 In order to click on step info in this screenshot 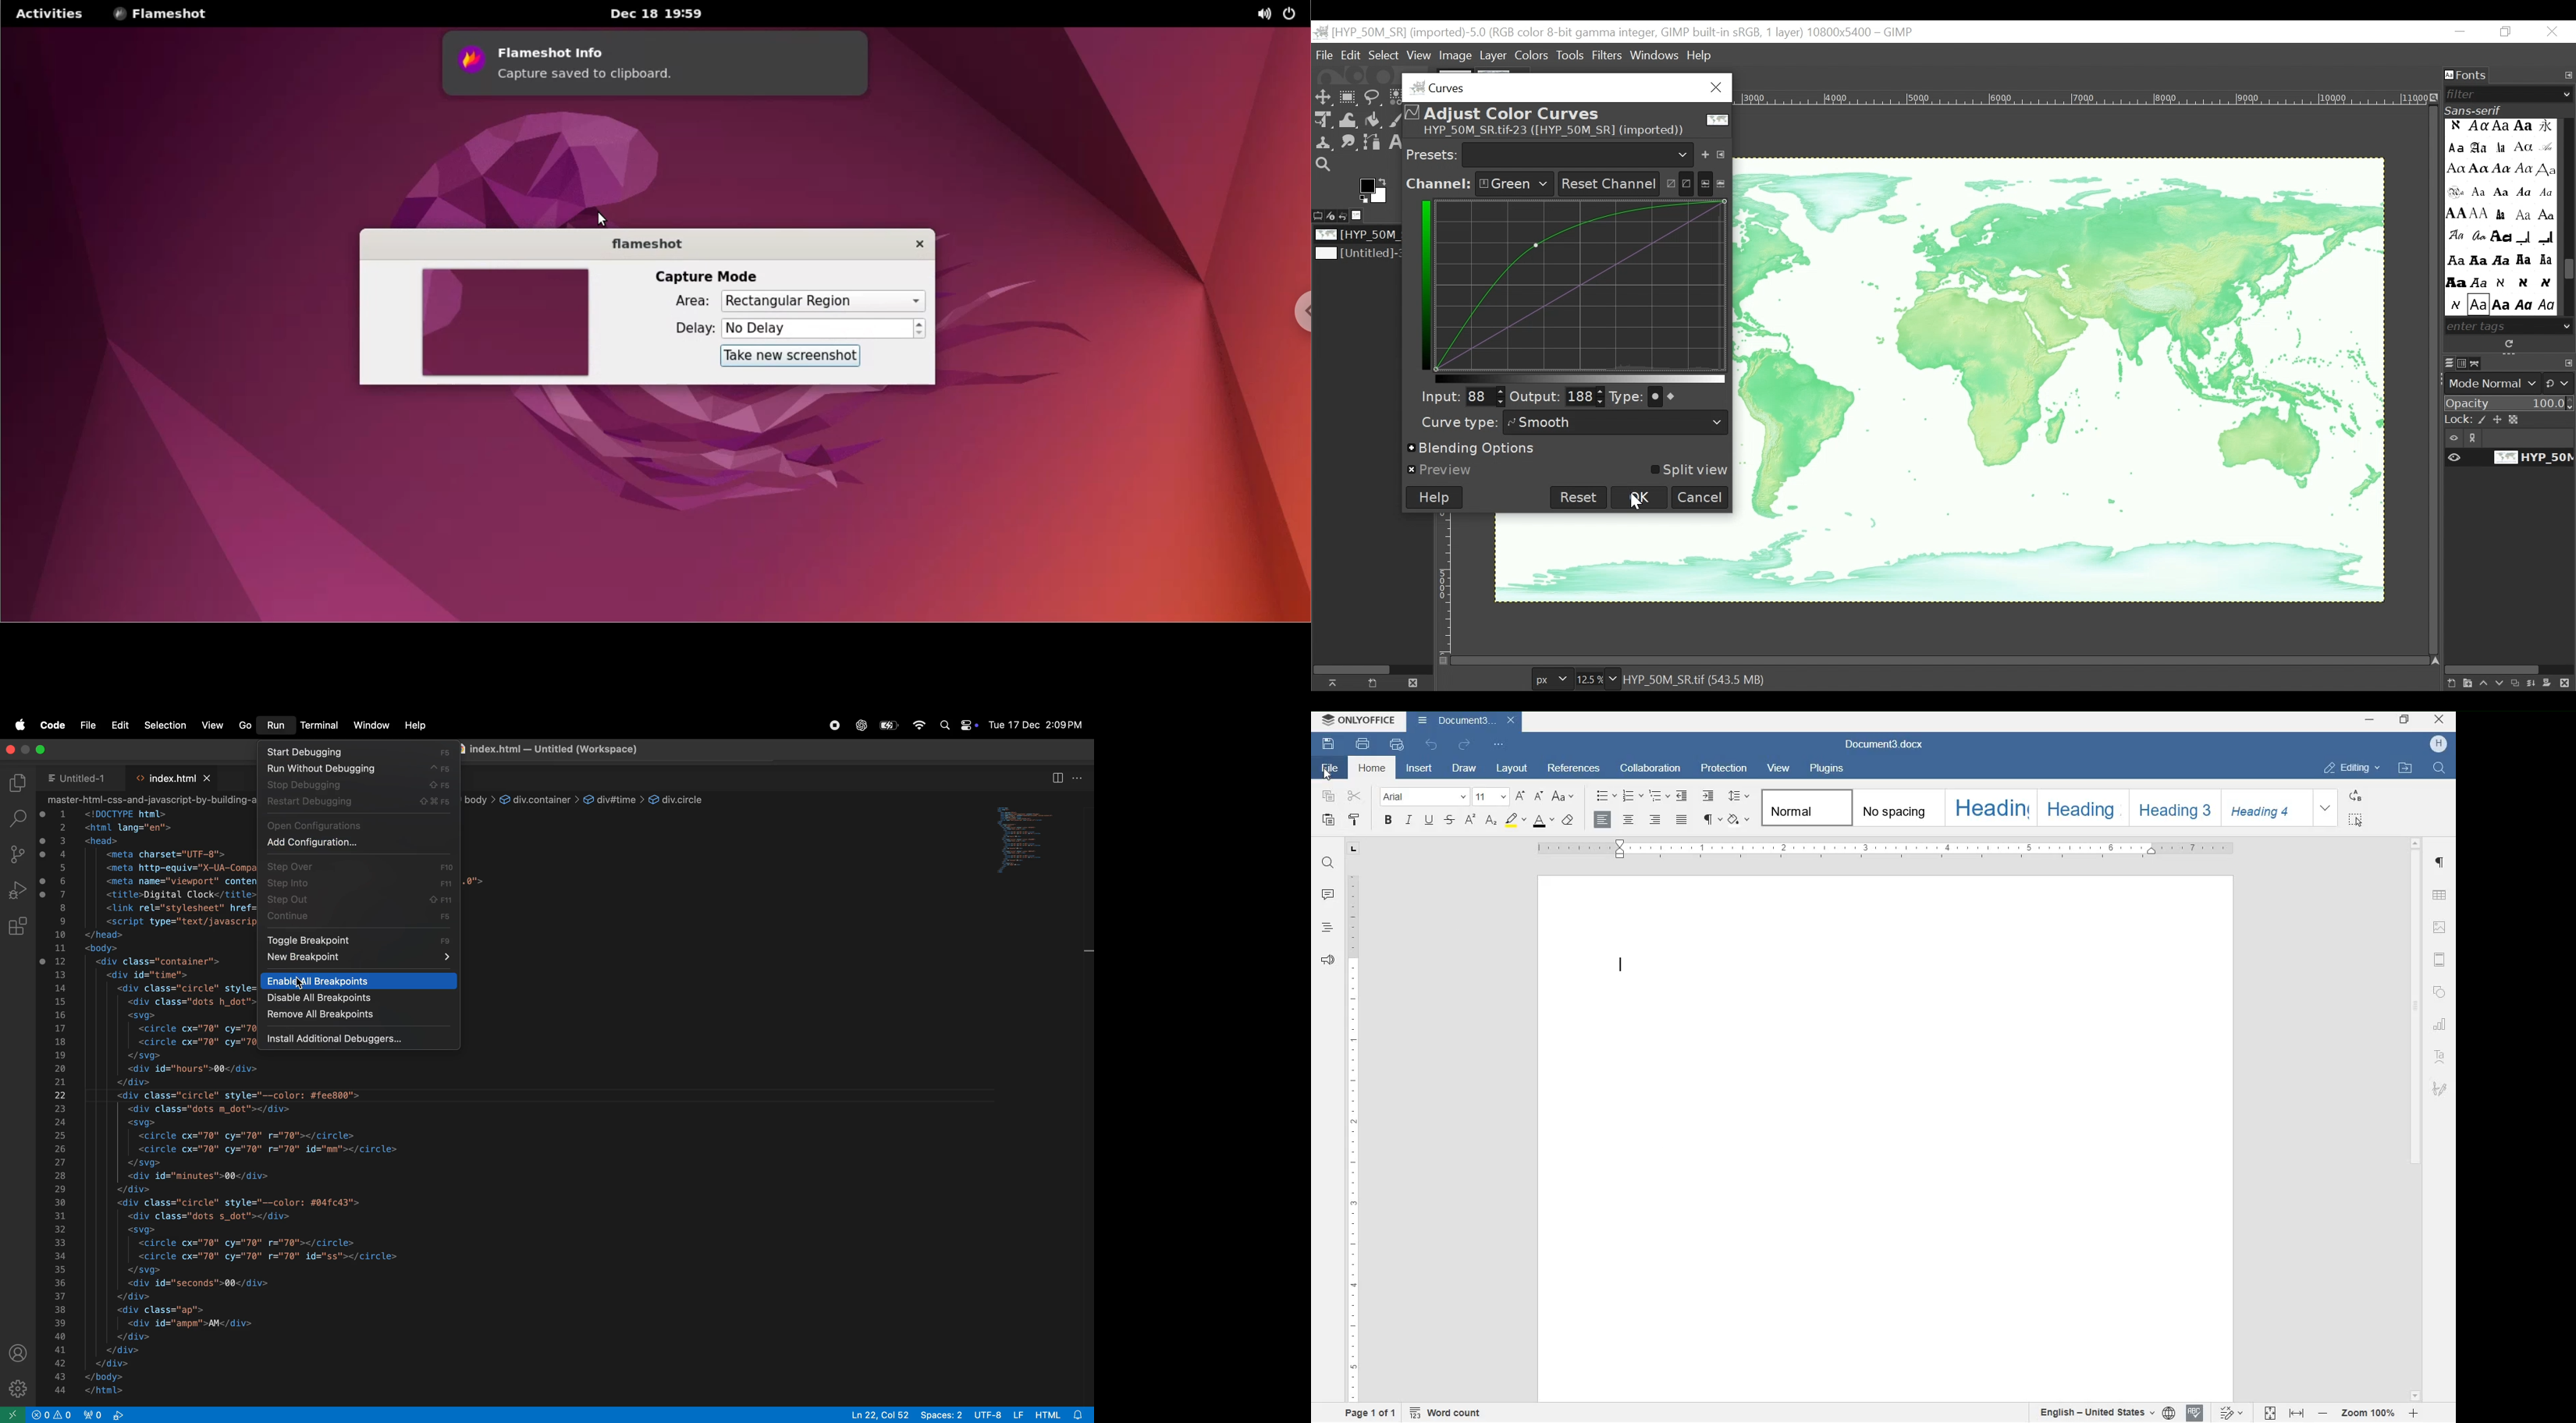, I will do `click(358, 885)`.